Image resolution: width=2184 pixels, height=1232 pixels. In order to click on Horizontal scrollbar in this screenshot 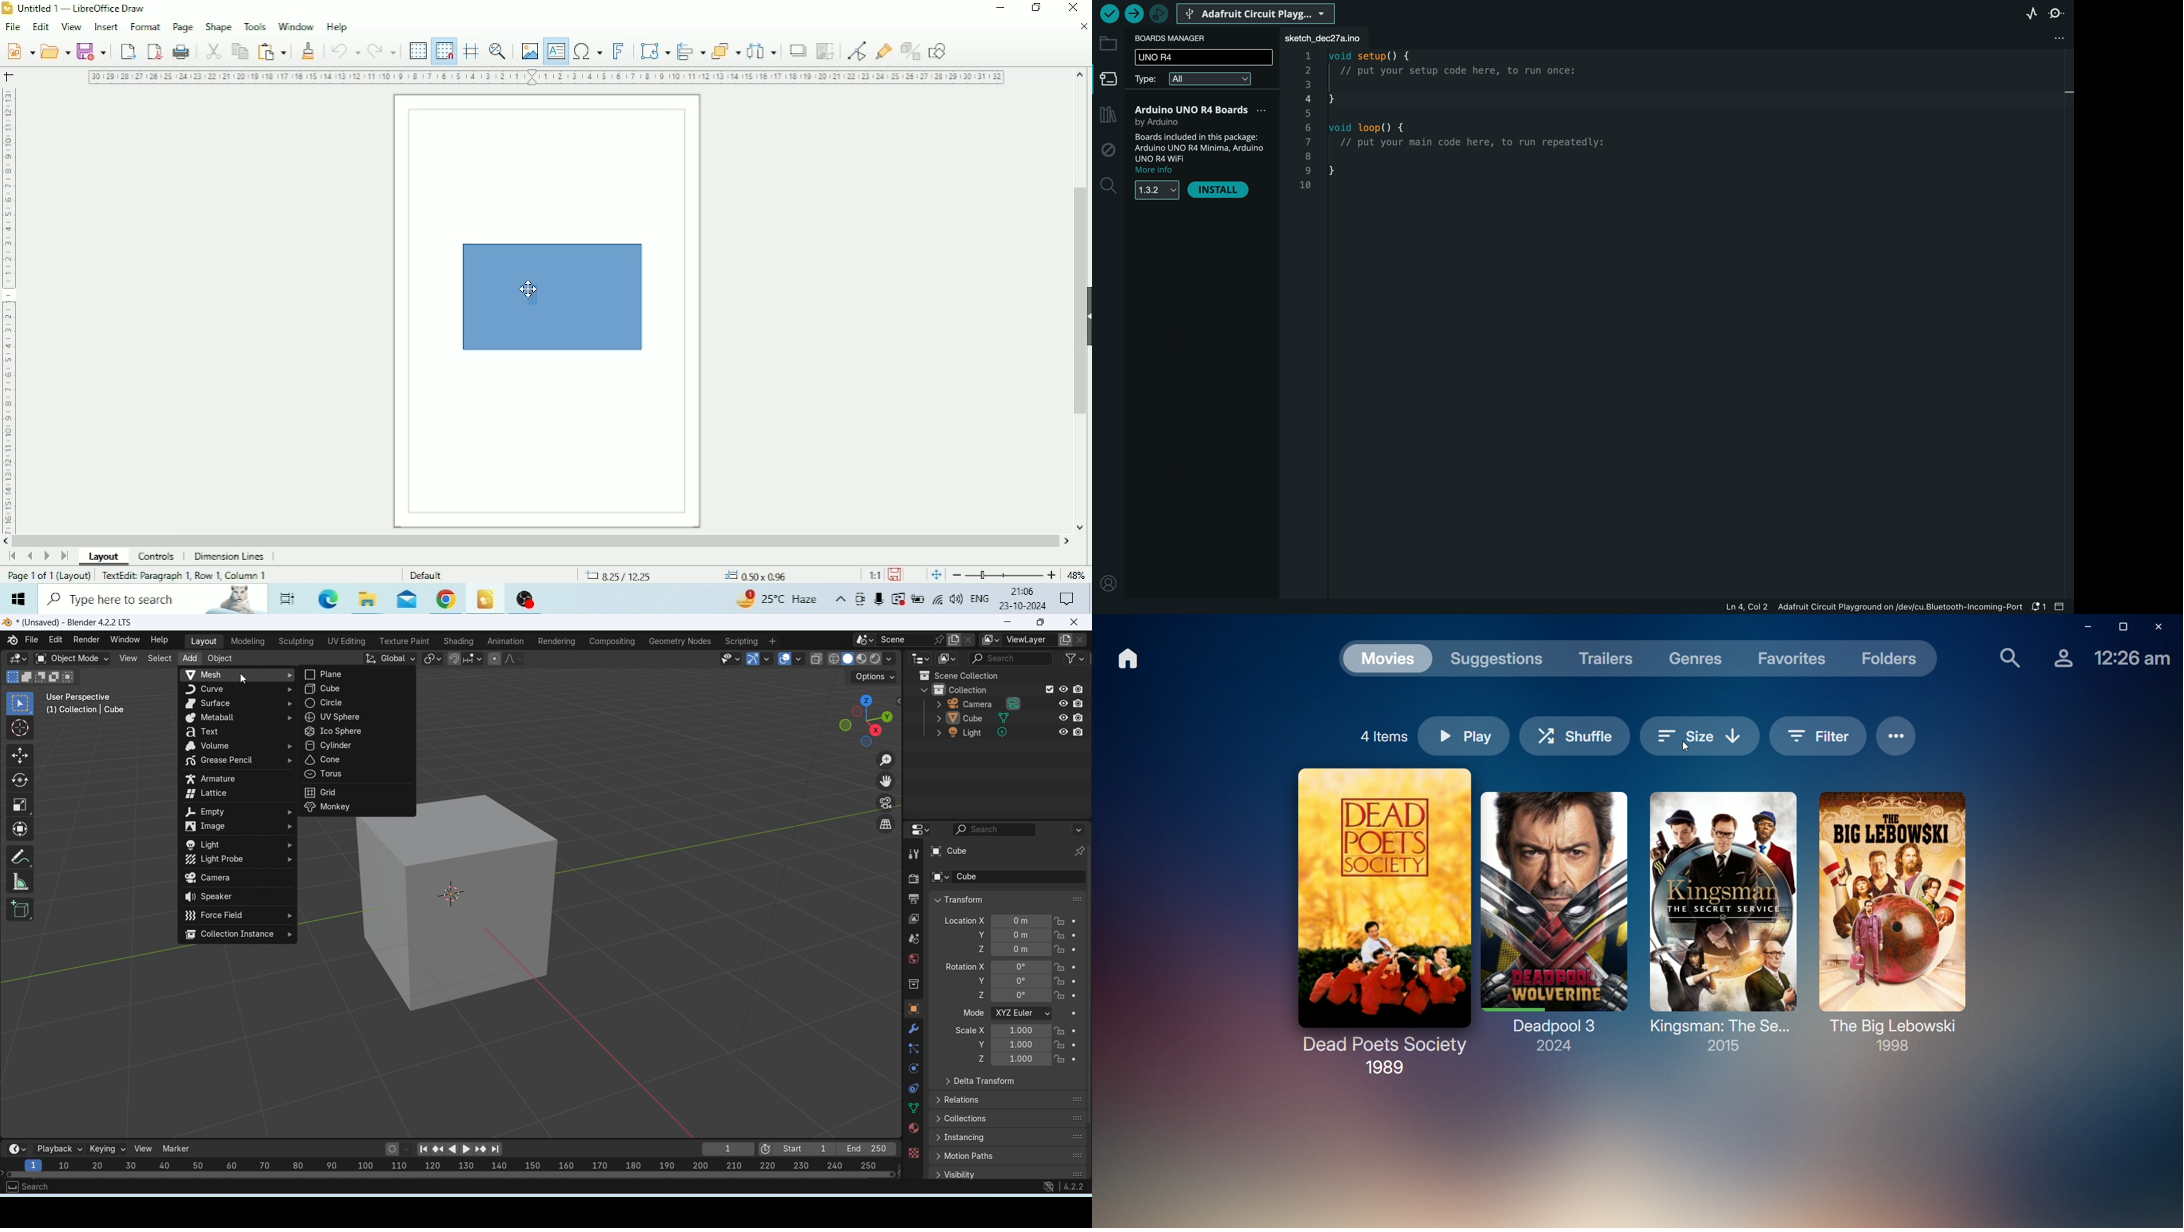, I will do `click(536, 541)`.